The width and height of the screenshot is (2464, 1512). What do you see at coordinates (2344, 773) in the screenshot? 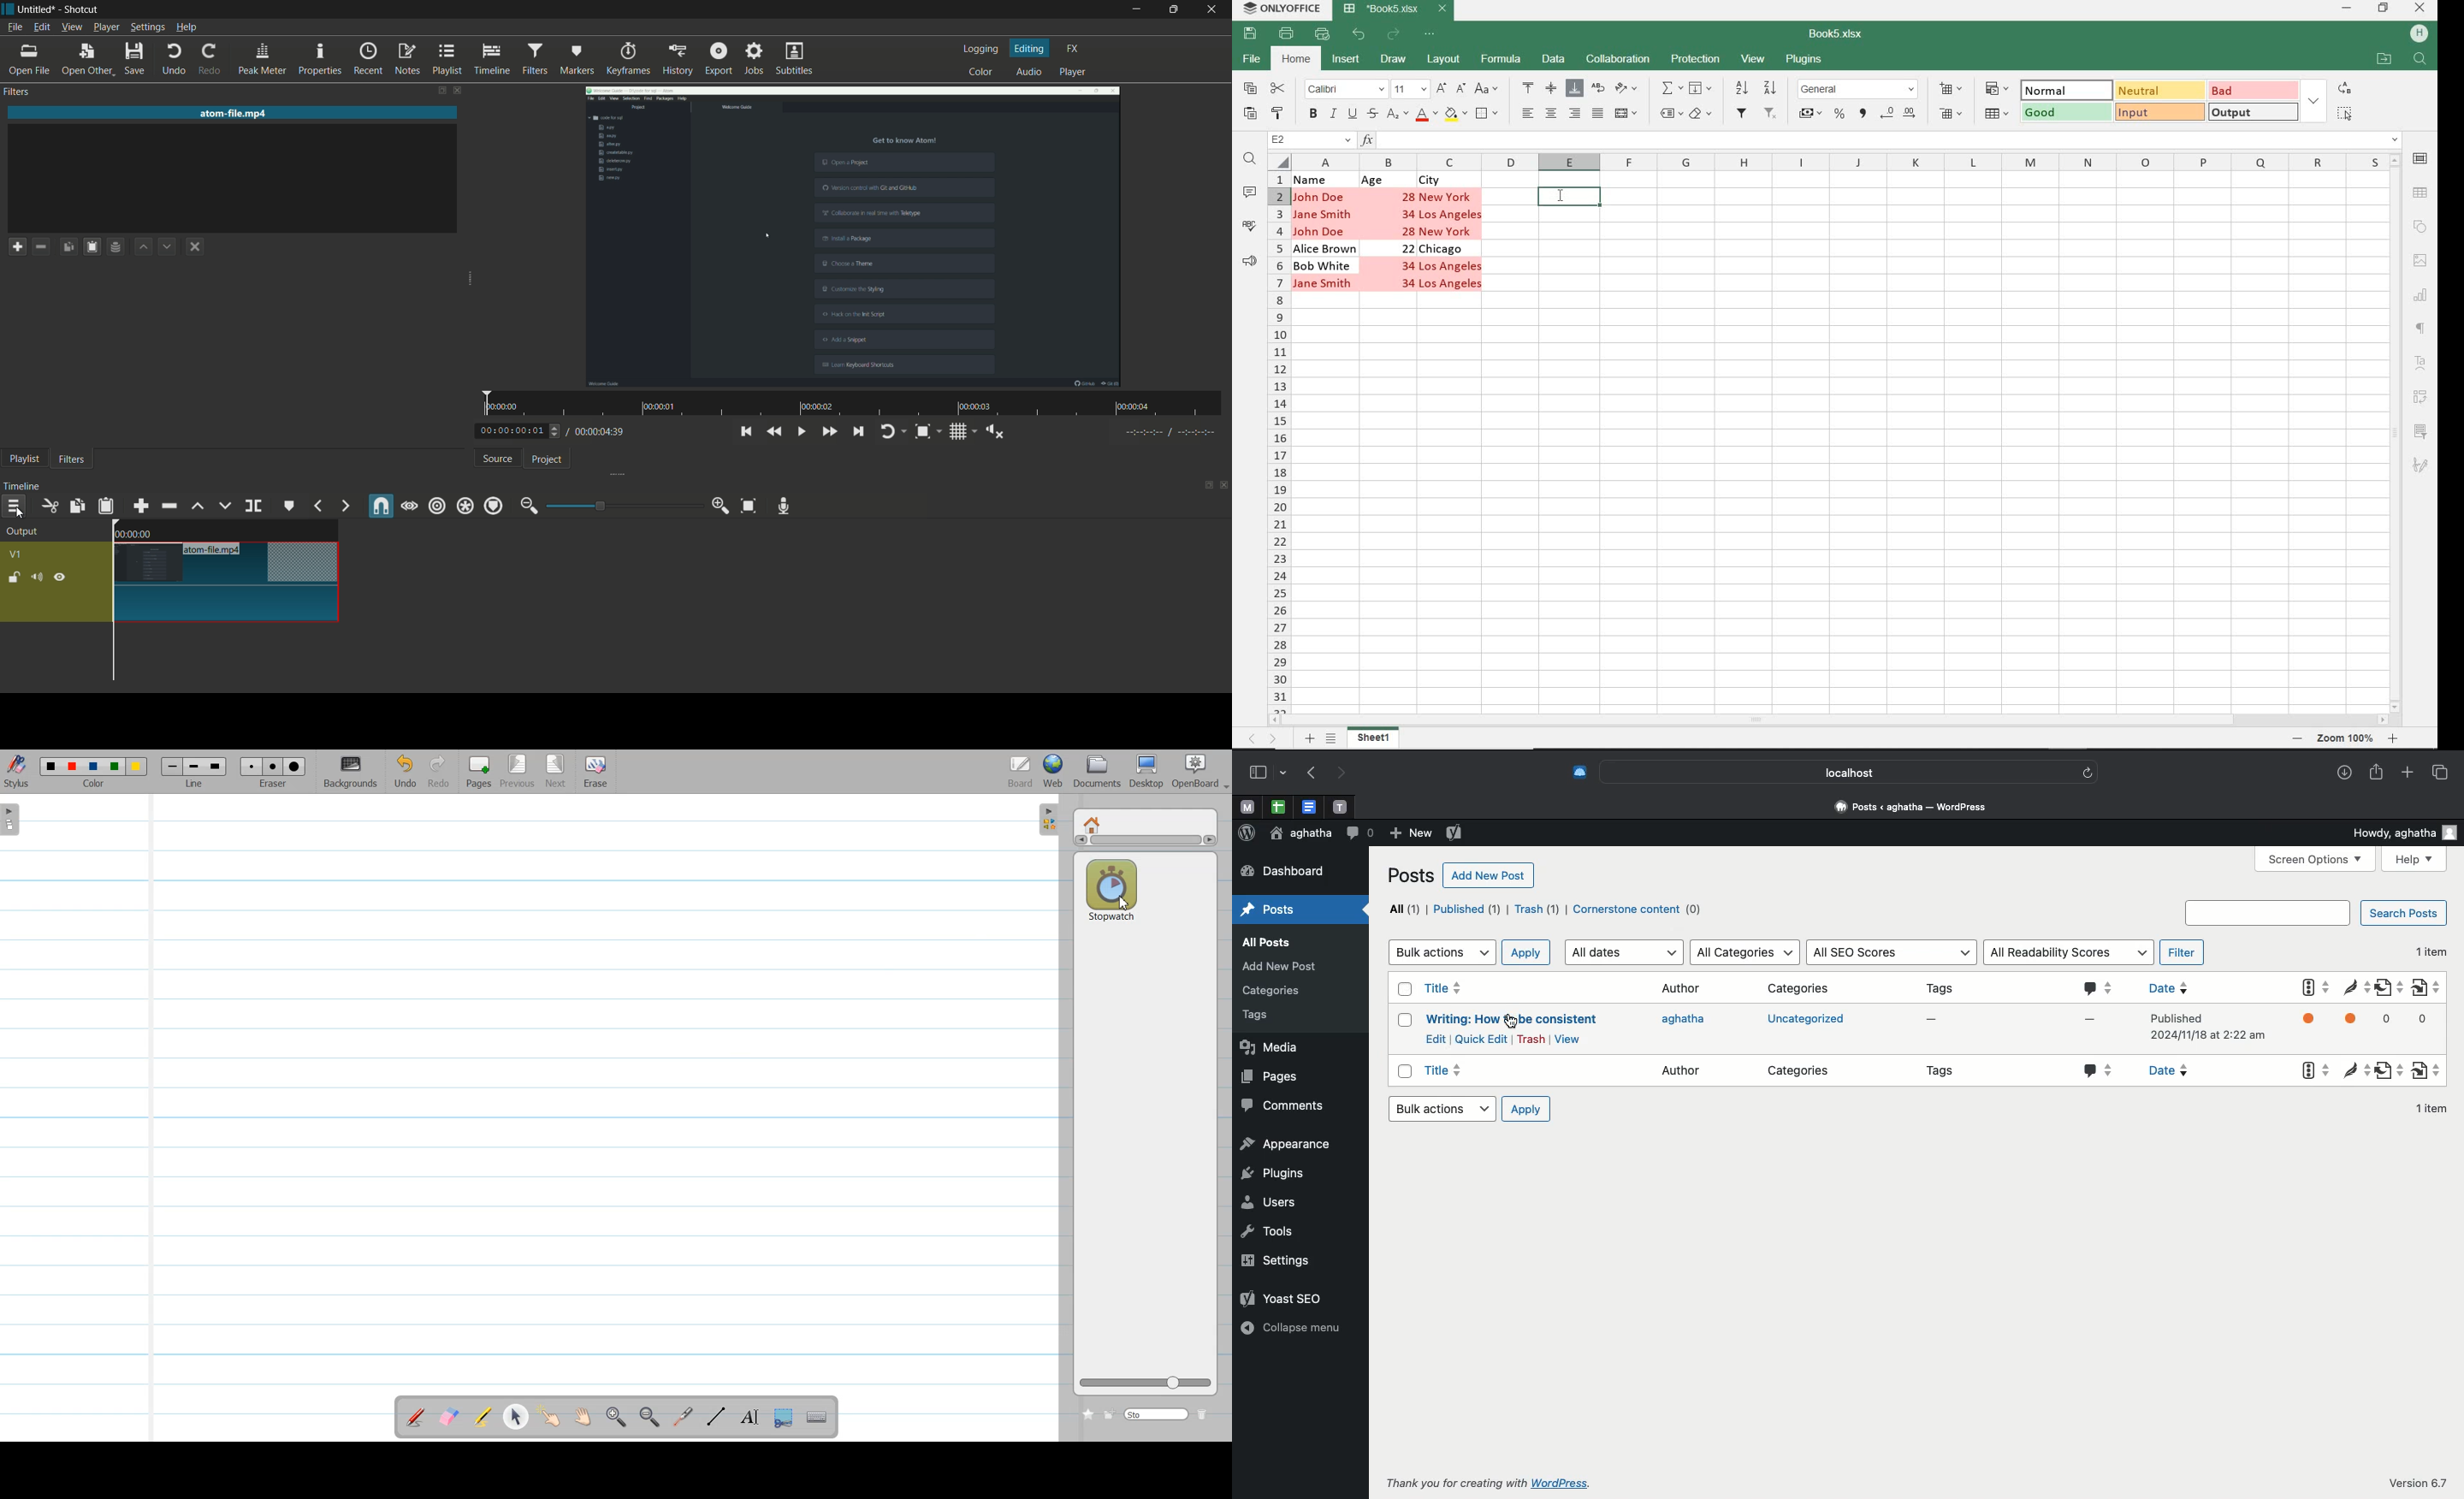
I see `Downloads` at bounding box center [2344, 773].